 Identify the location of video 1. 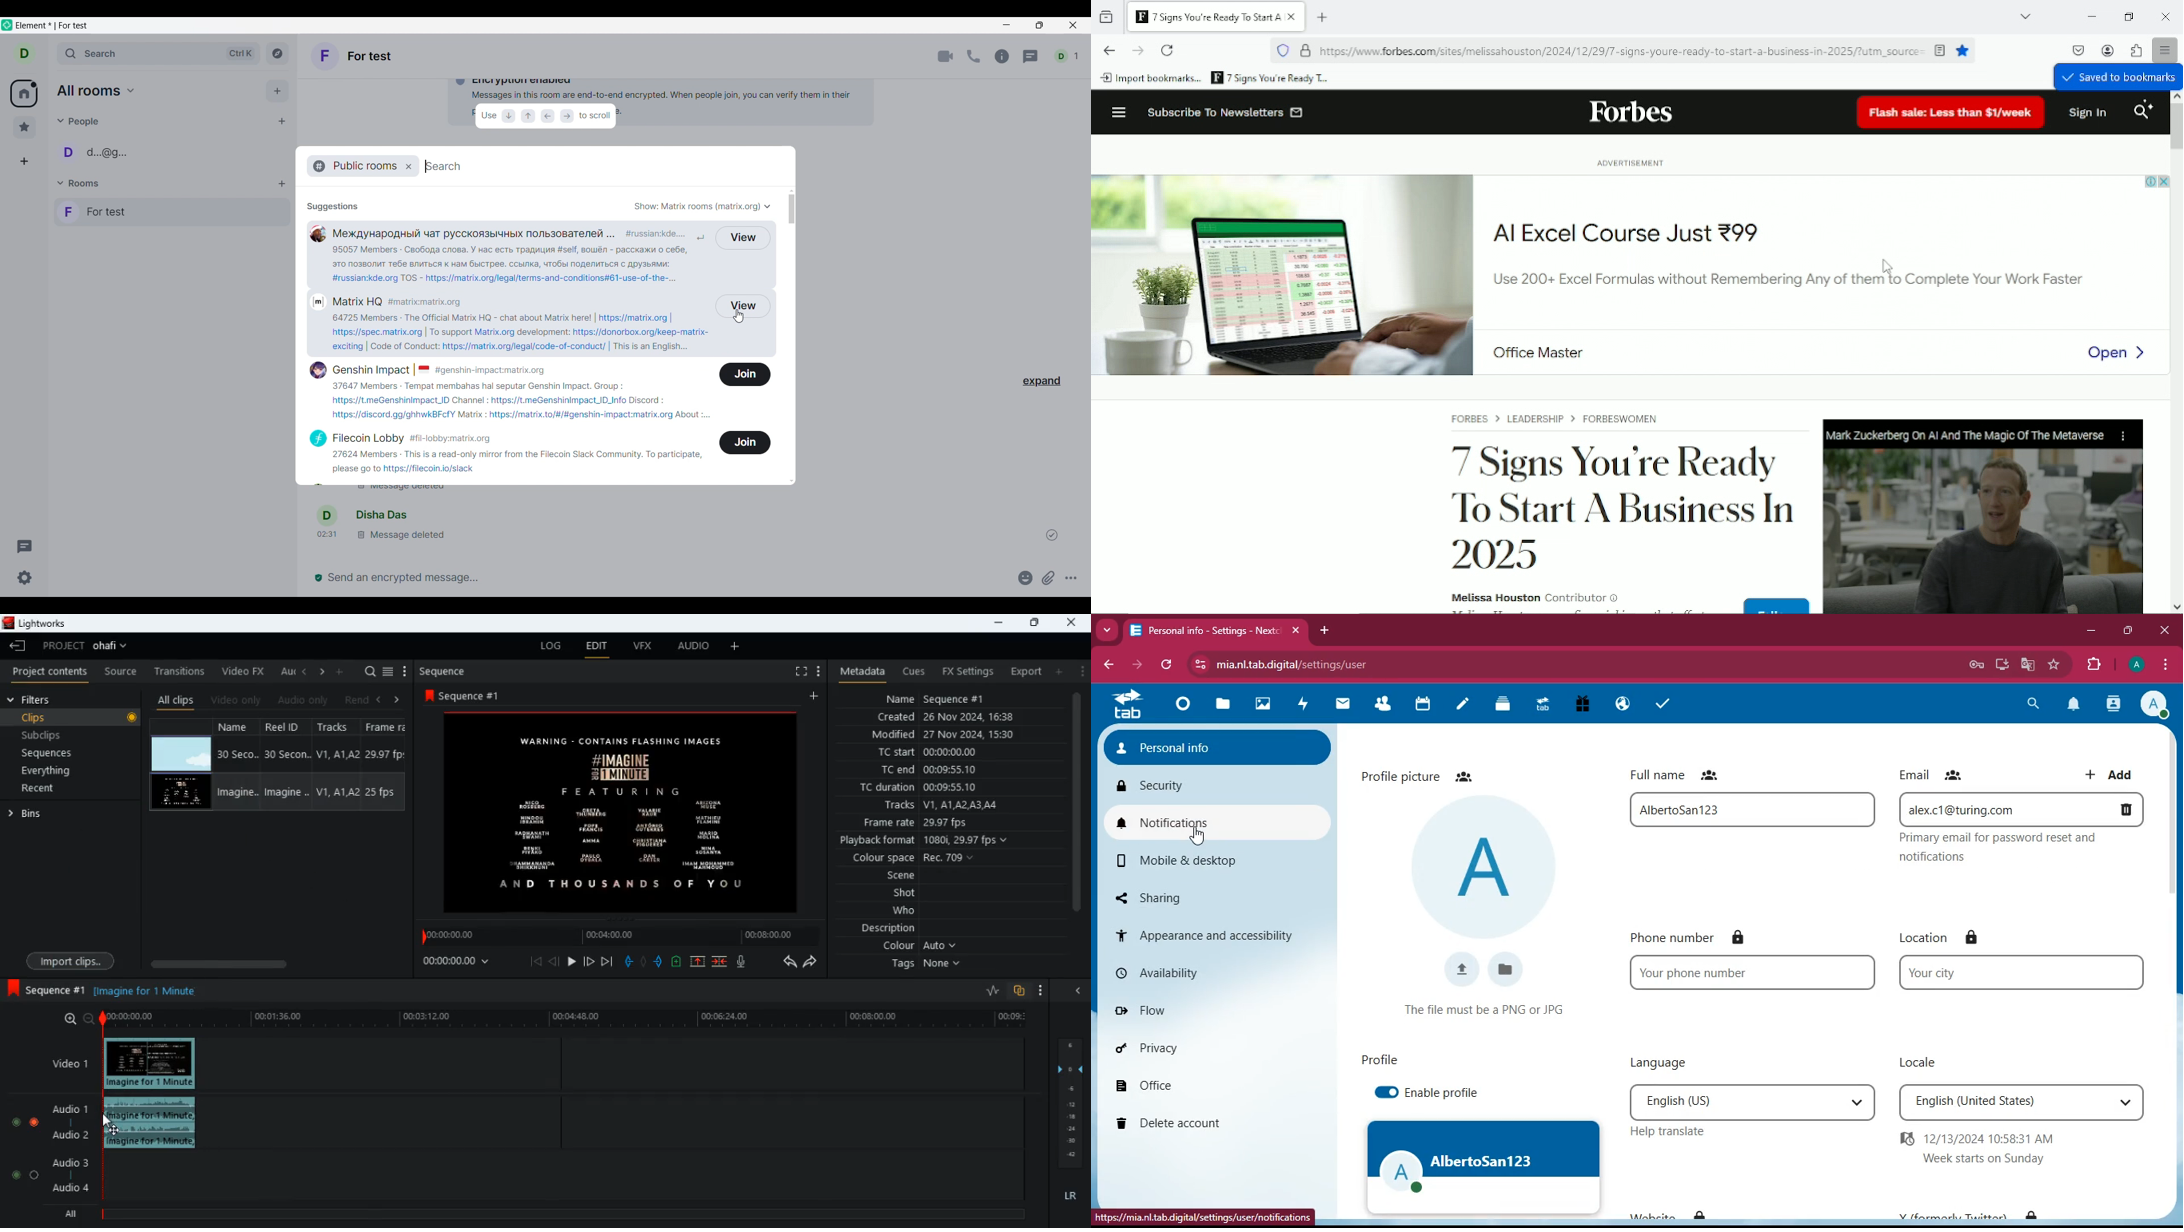
(63, 1063).